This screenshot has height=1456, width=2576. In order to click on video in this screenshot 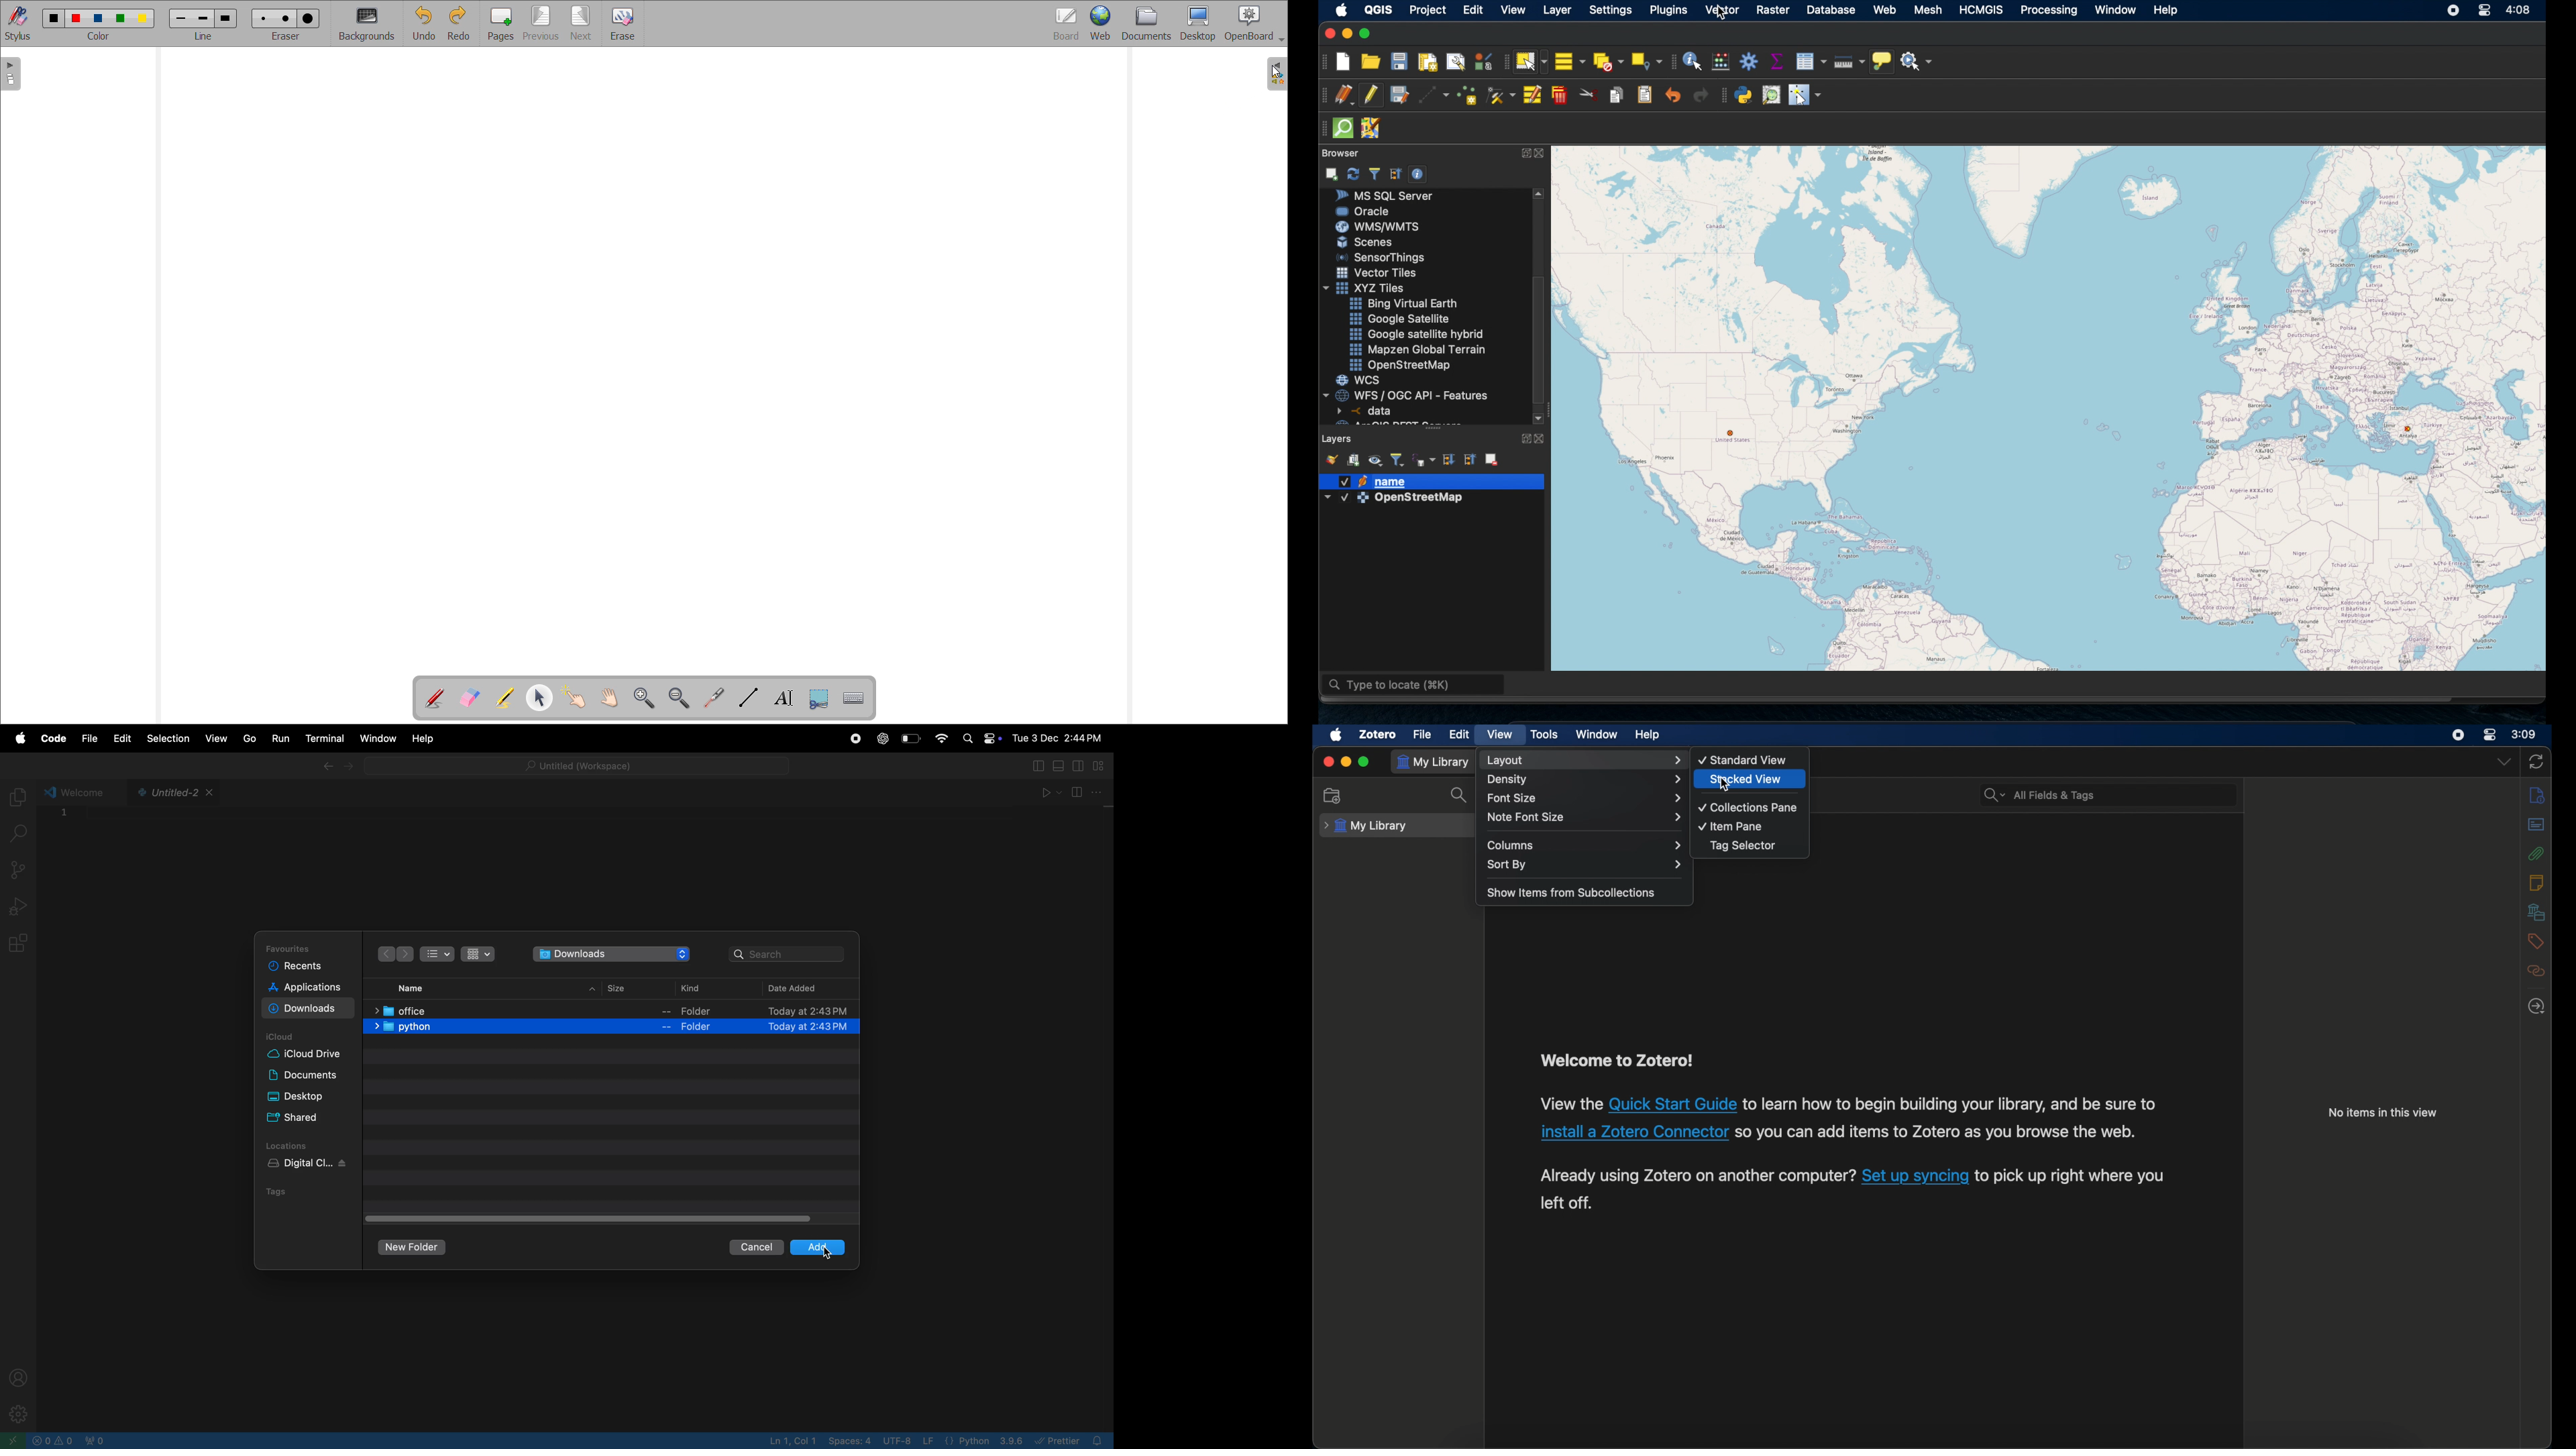, I will do `click(1499, 733)`.